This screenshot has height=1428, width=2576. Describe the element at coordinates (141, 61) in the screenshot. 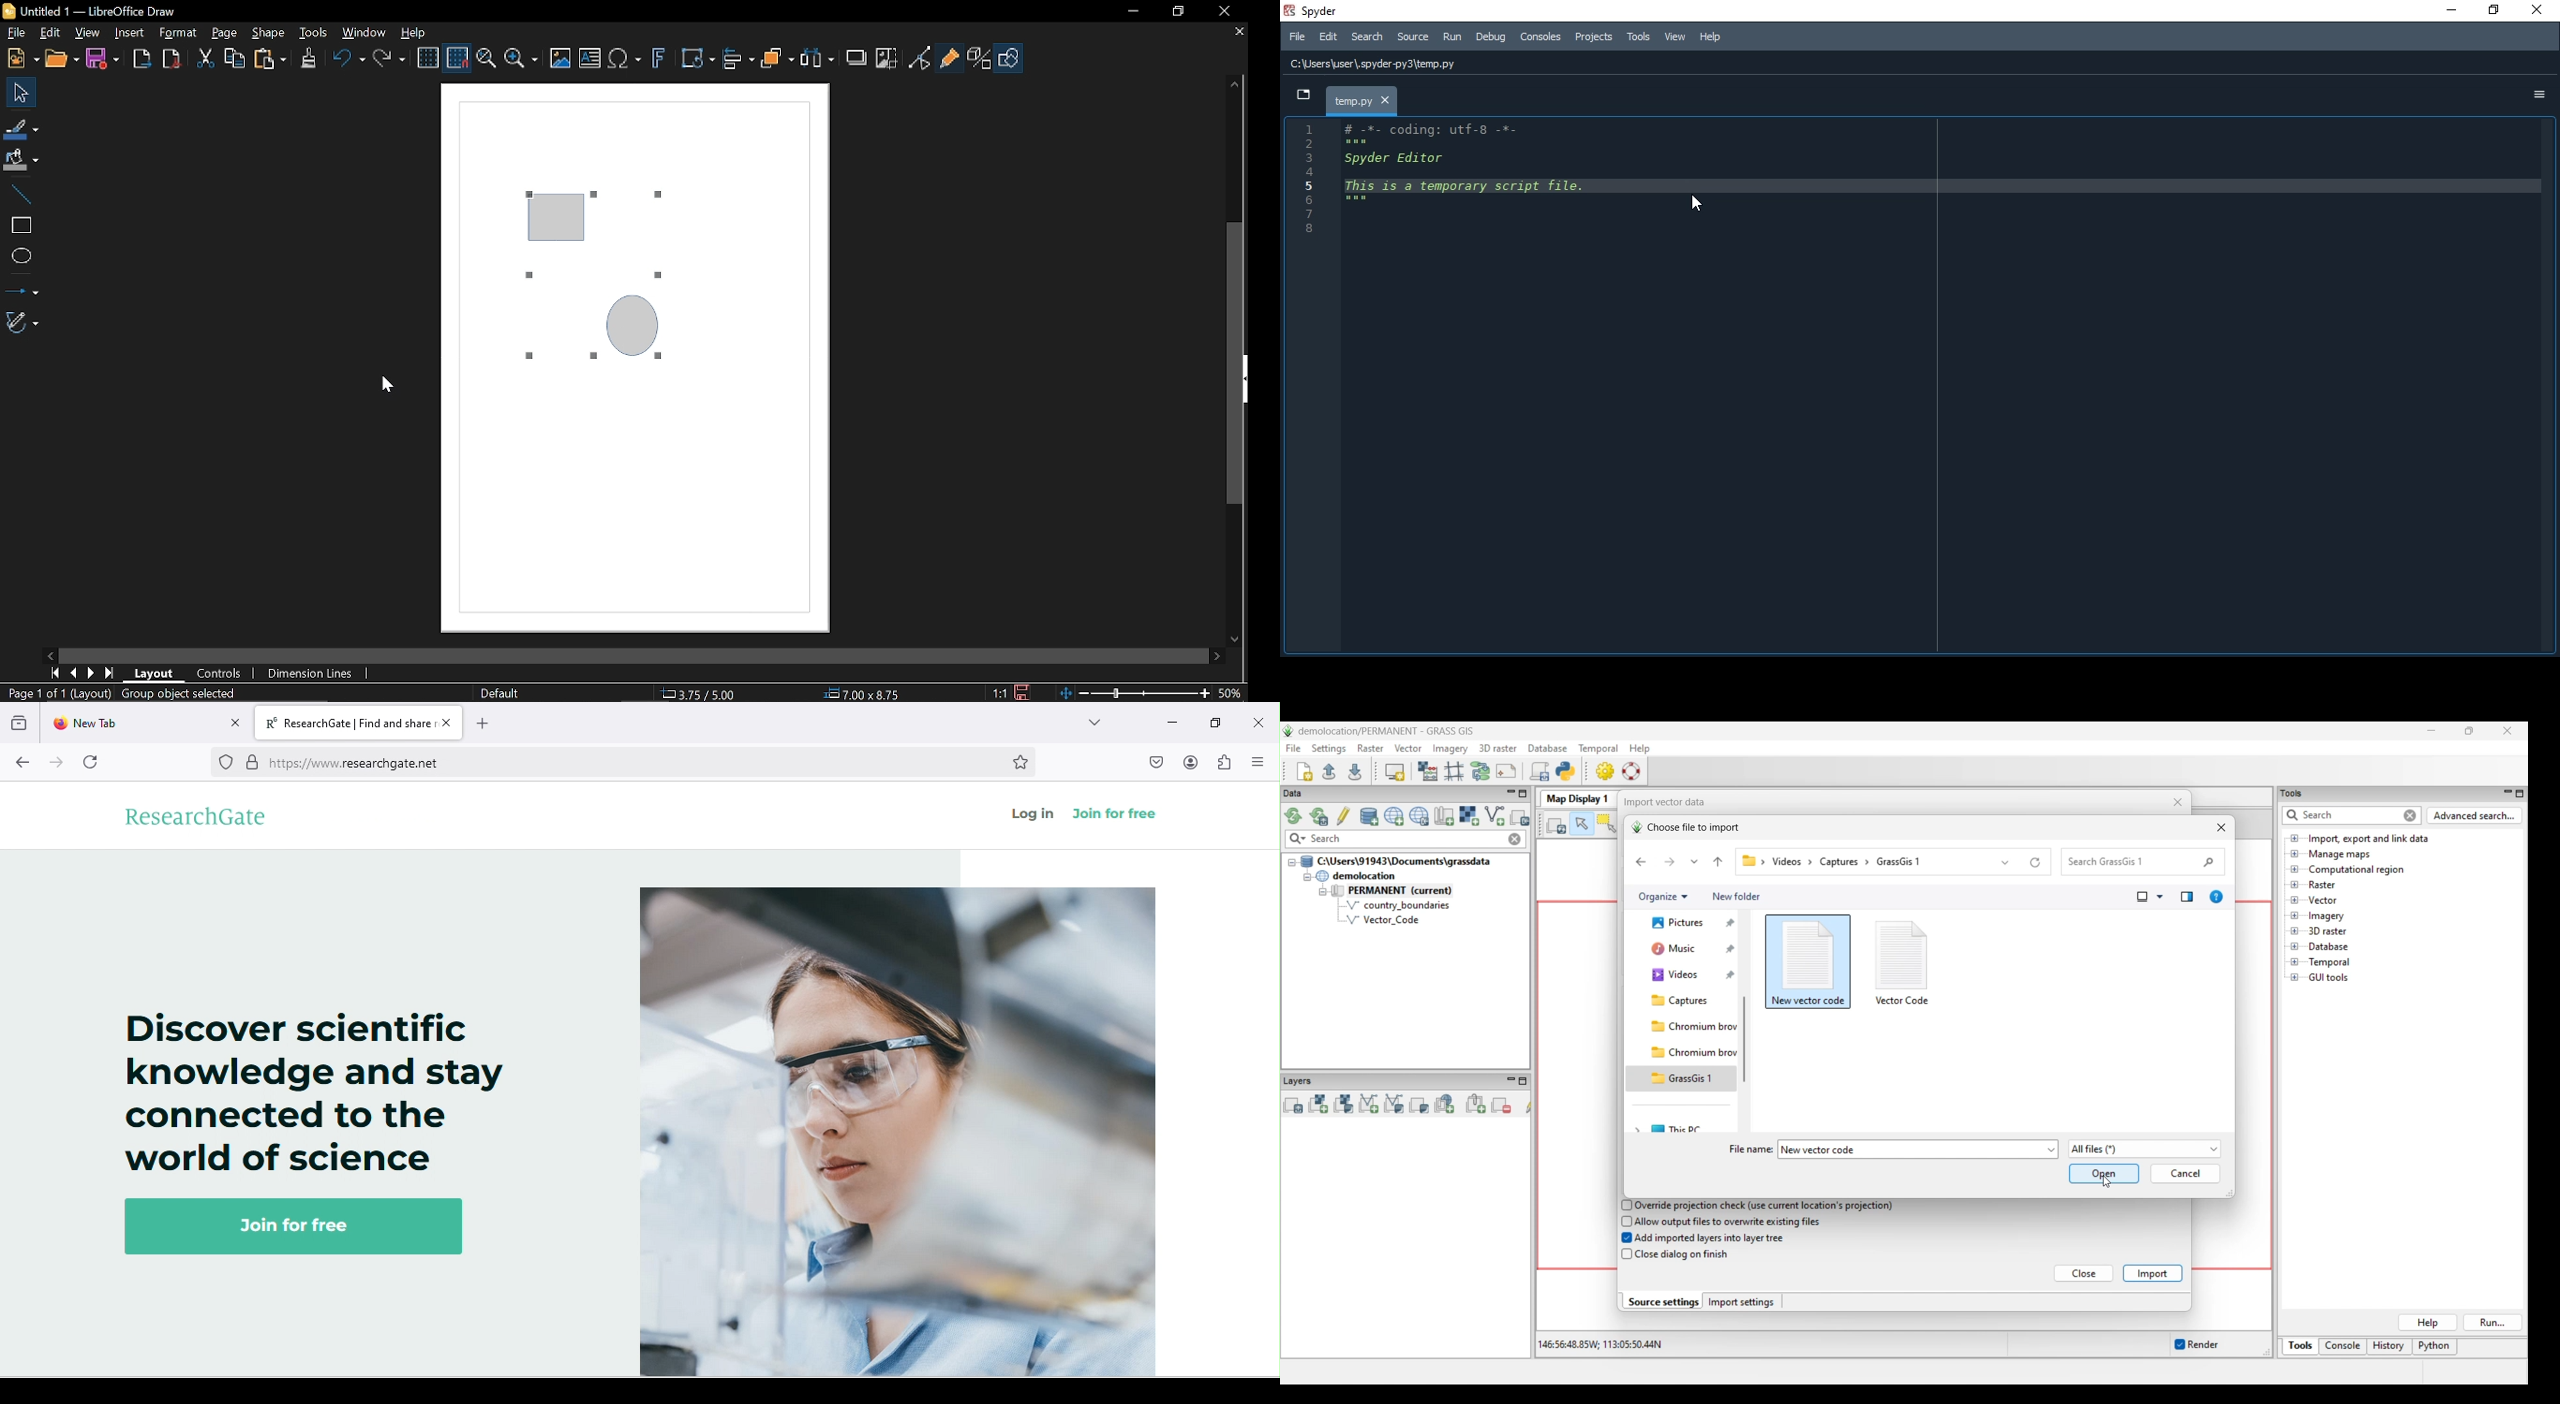

I see `Export` at that location.